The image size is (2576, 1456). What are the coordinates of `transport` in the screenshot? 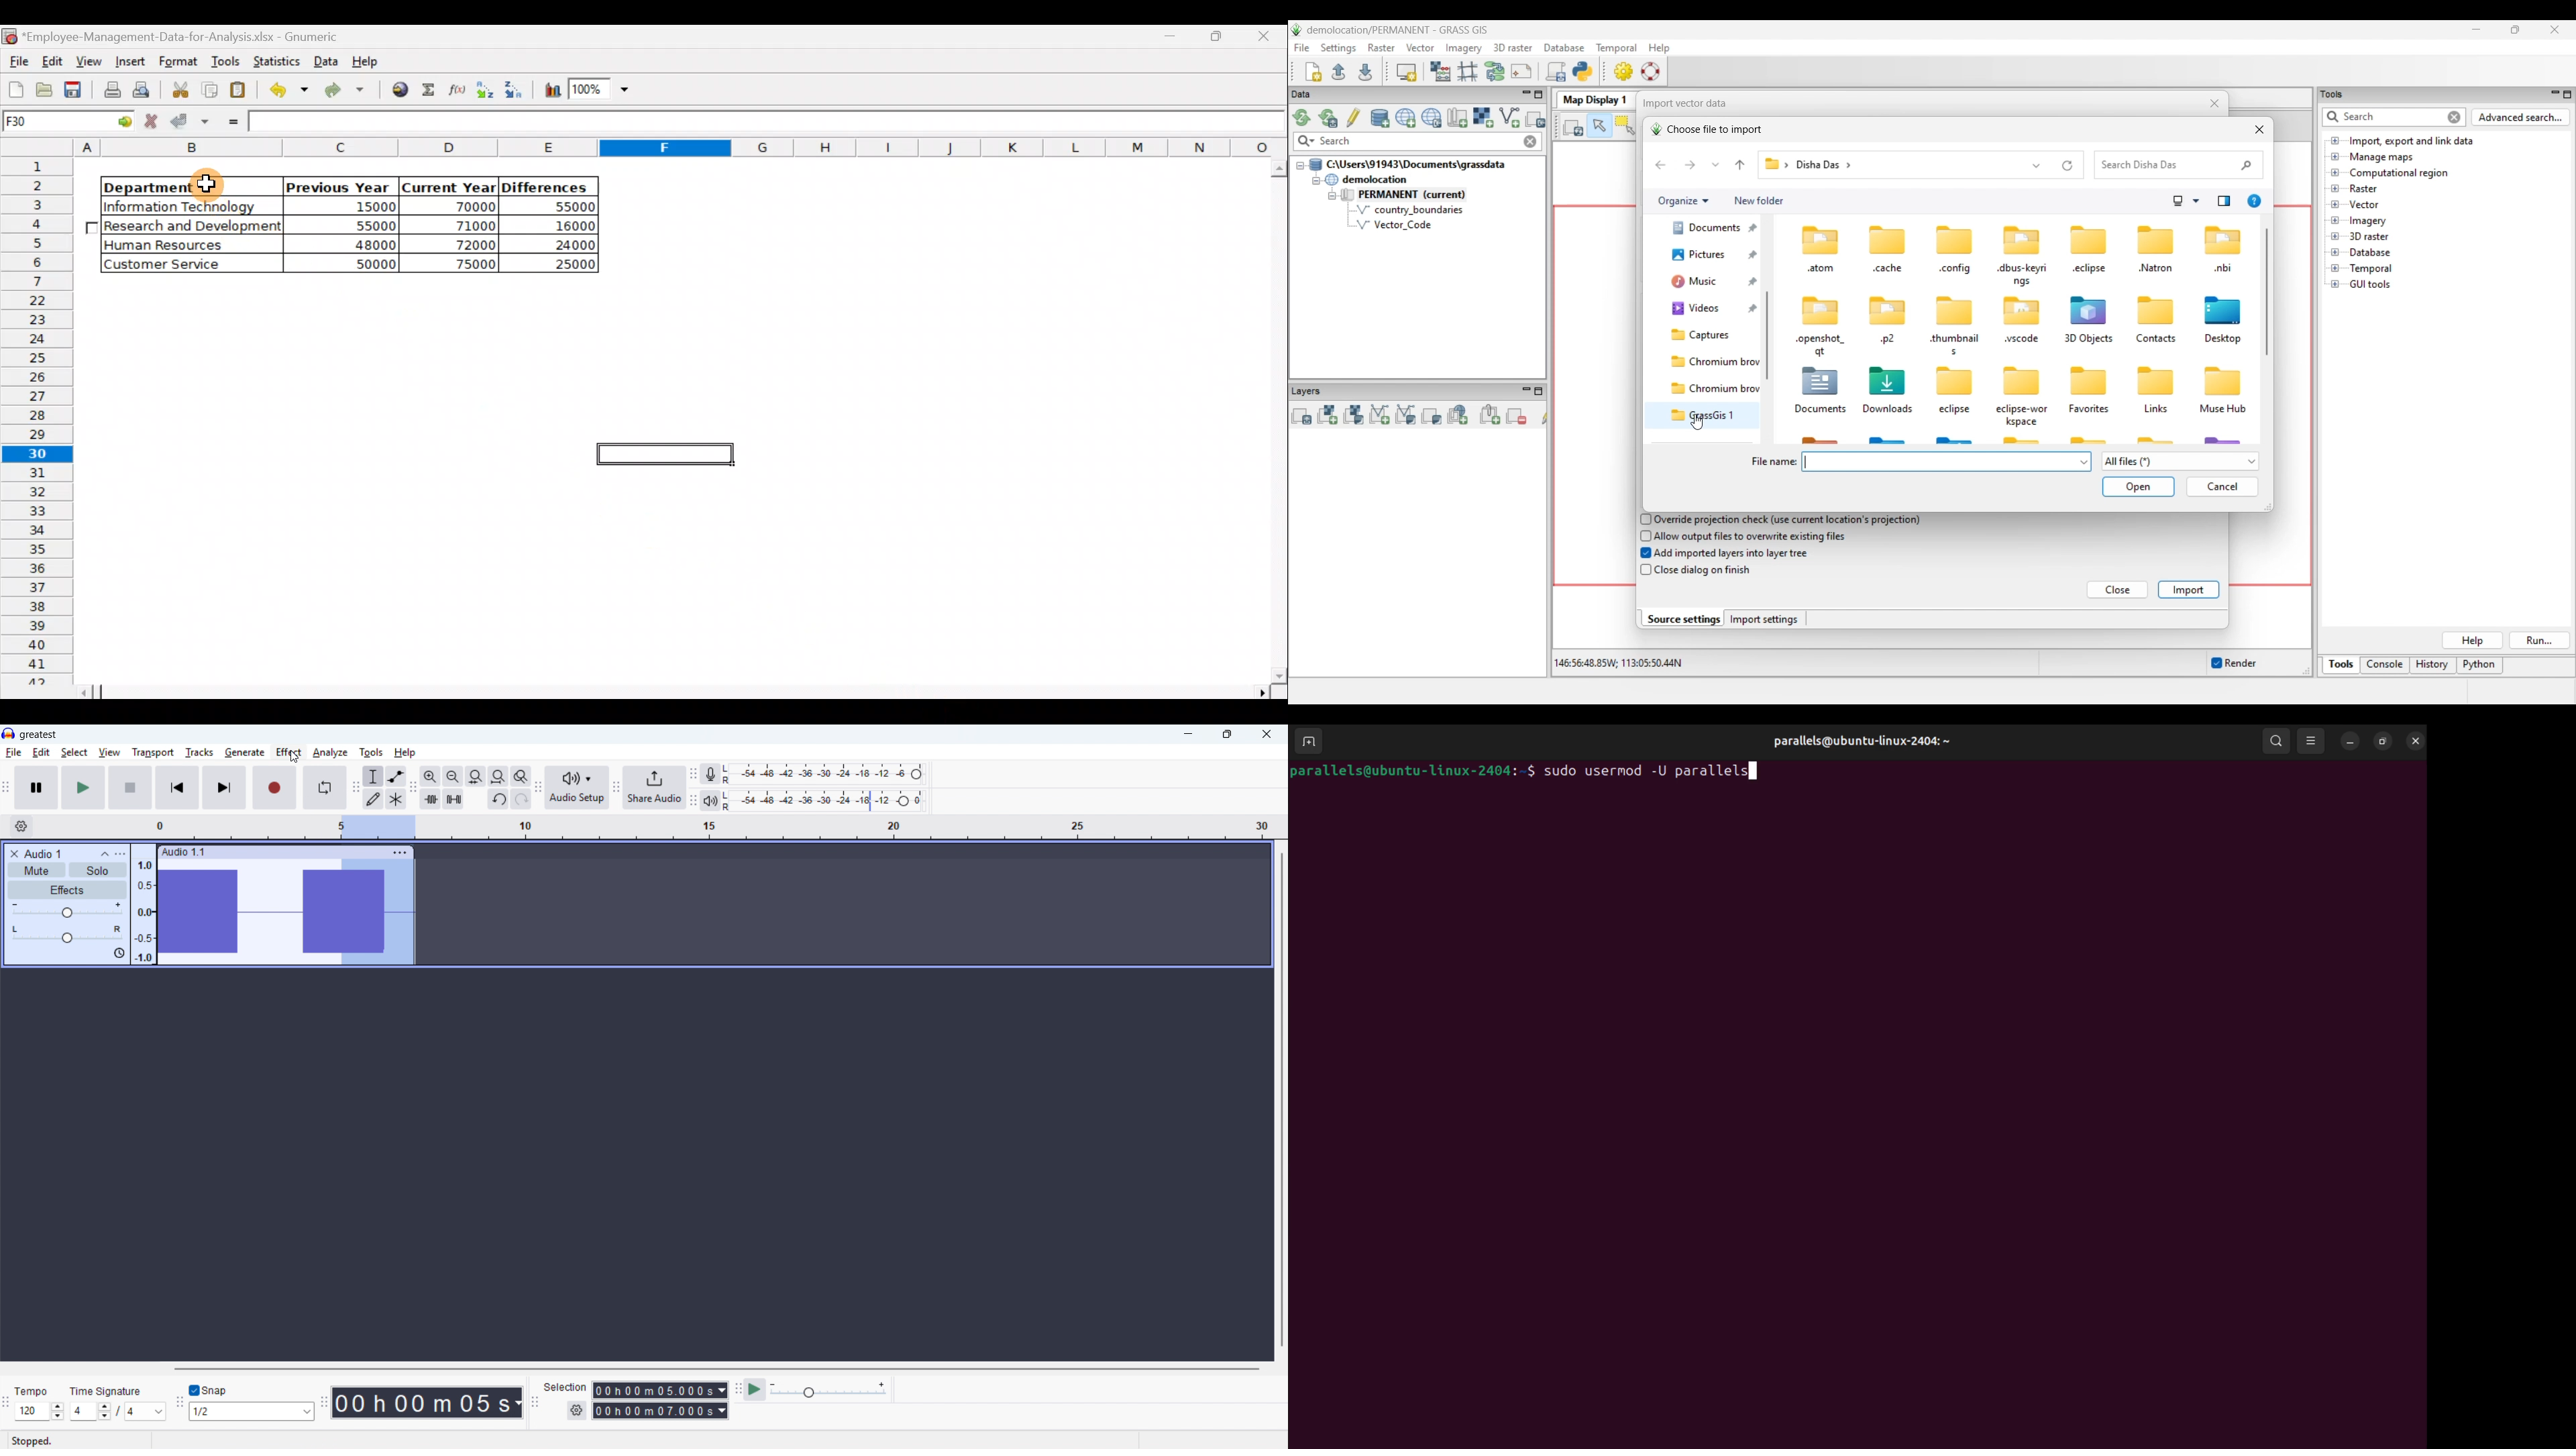 It's located at (153, 753).